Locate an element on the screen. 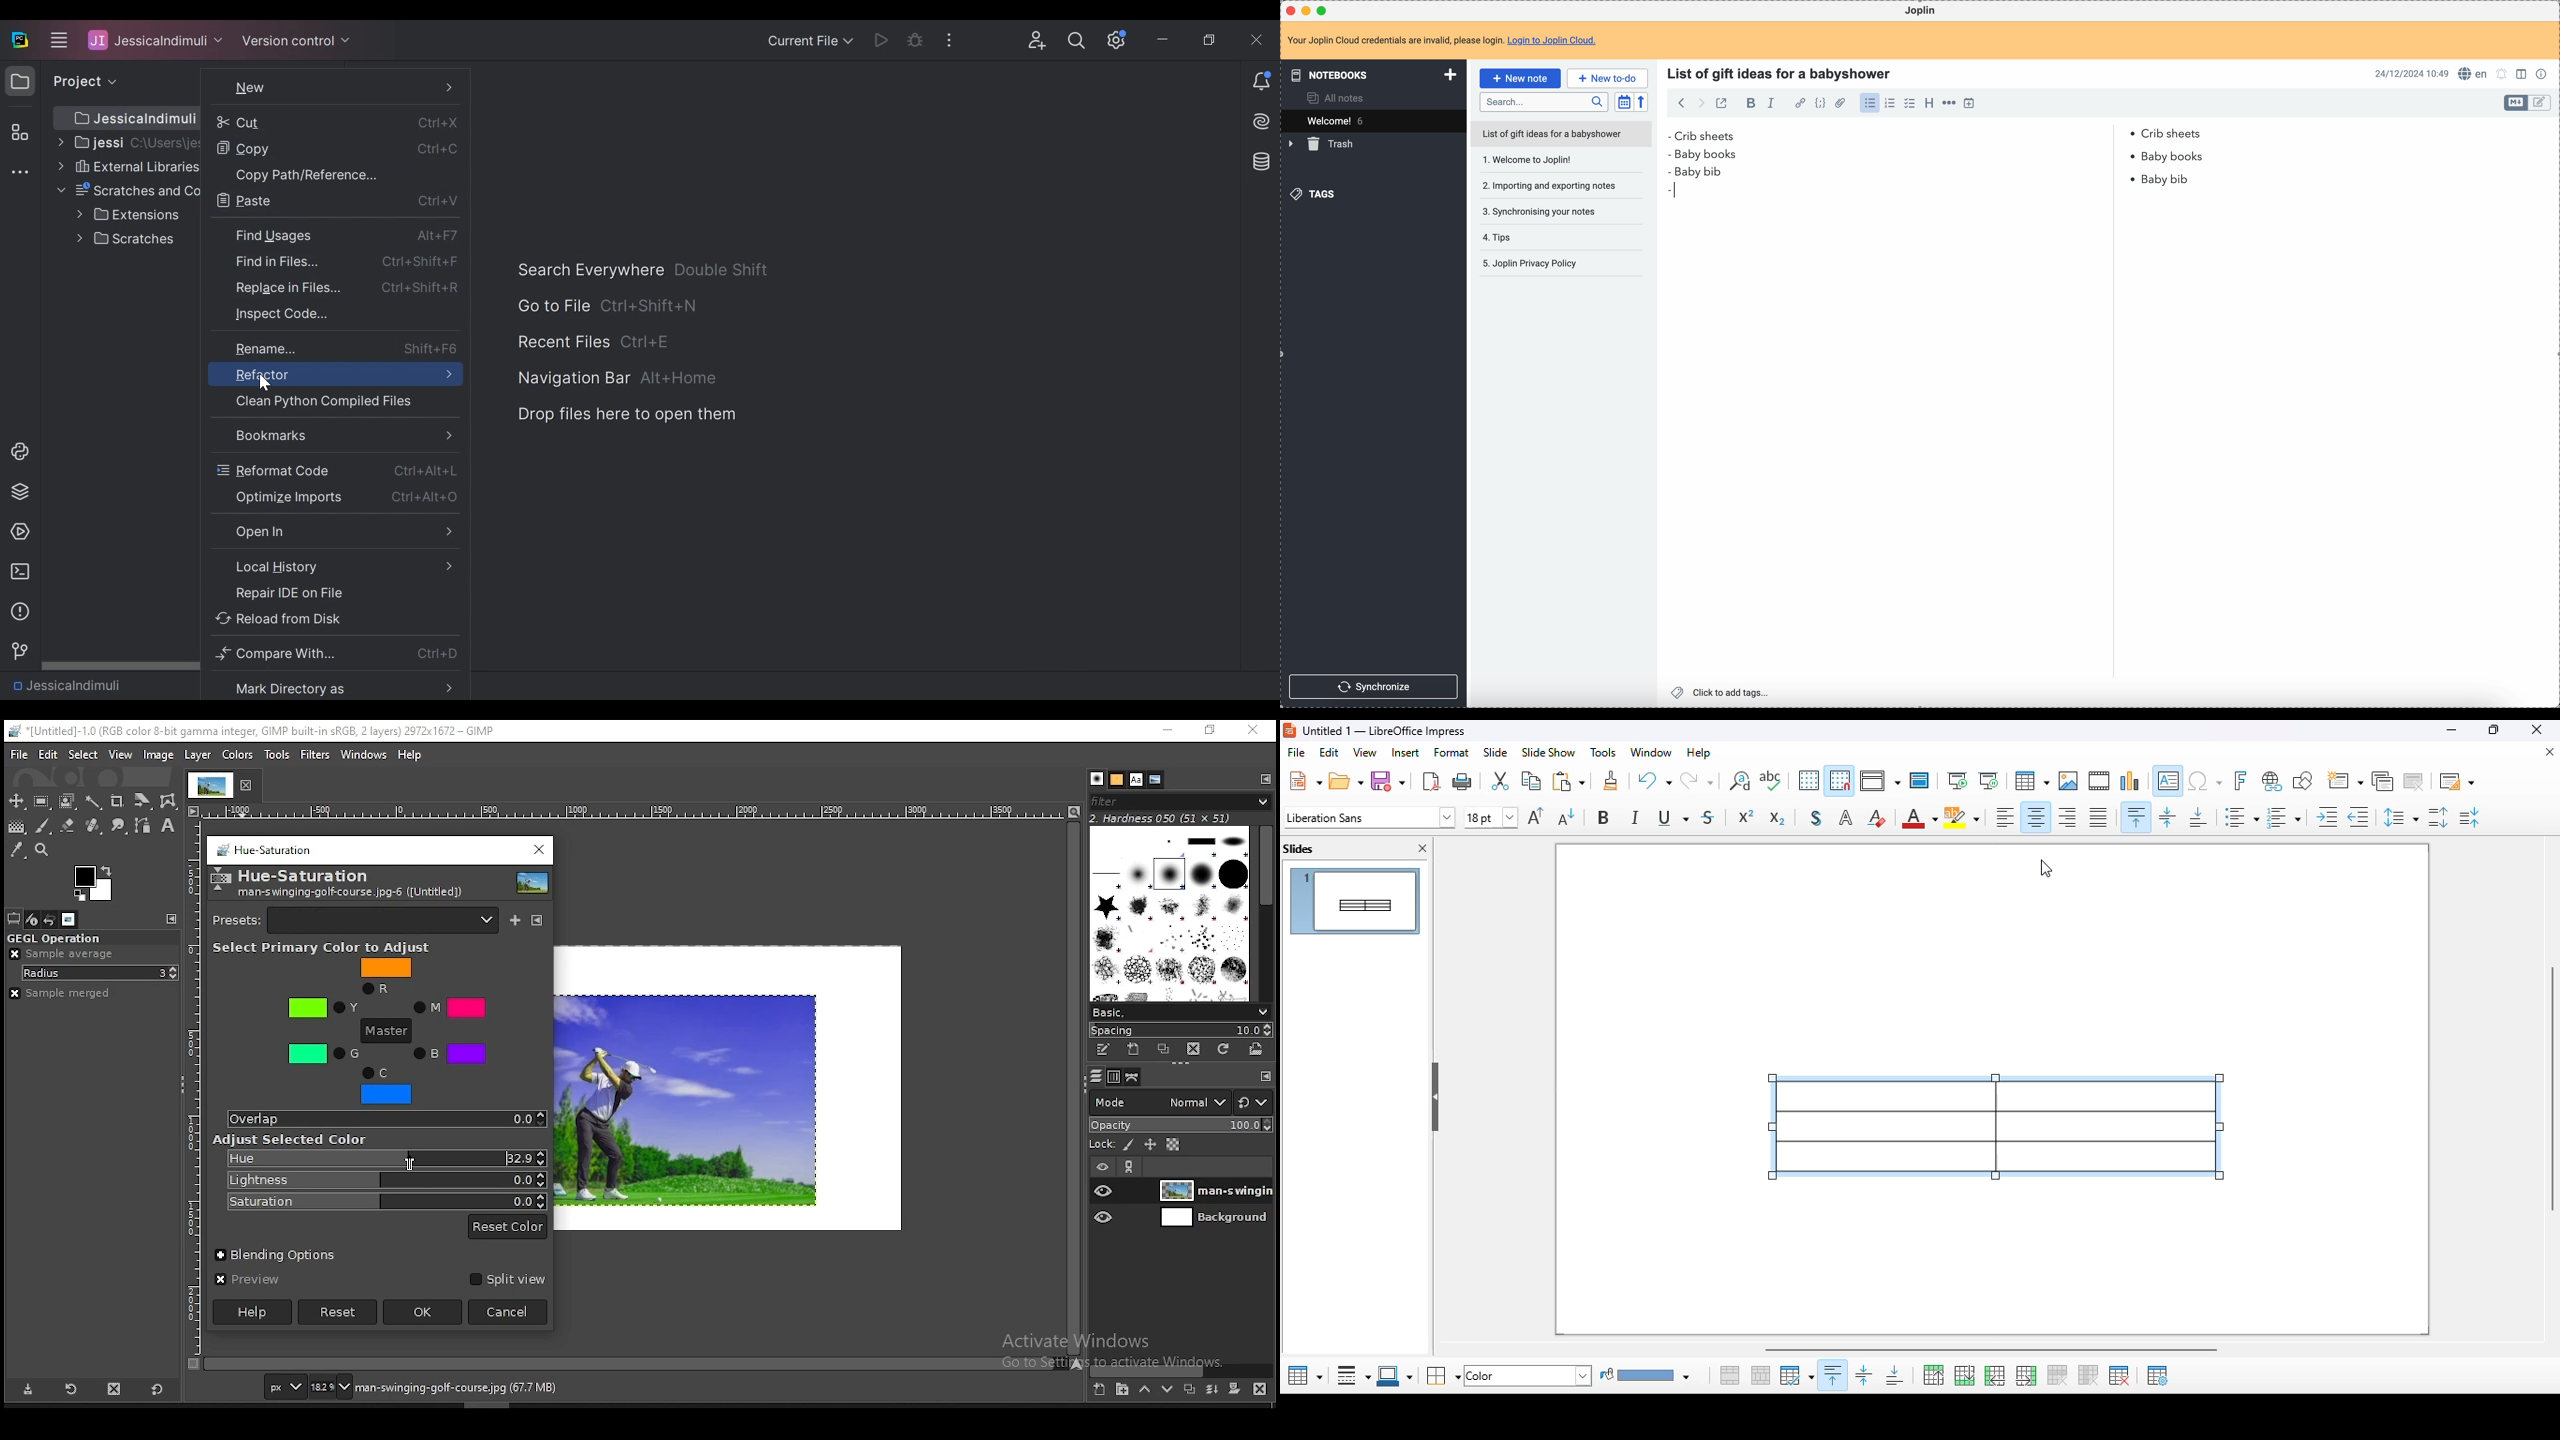  opacity is located at coordinates (1184, 1125).